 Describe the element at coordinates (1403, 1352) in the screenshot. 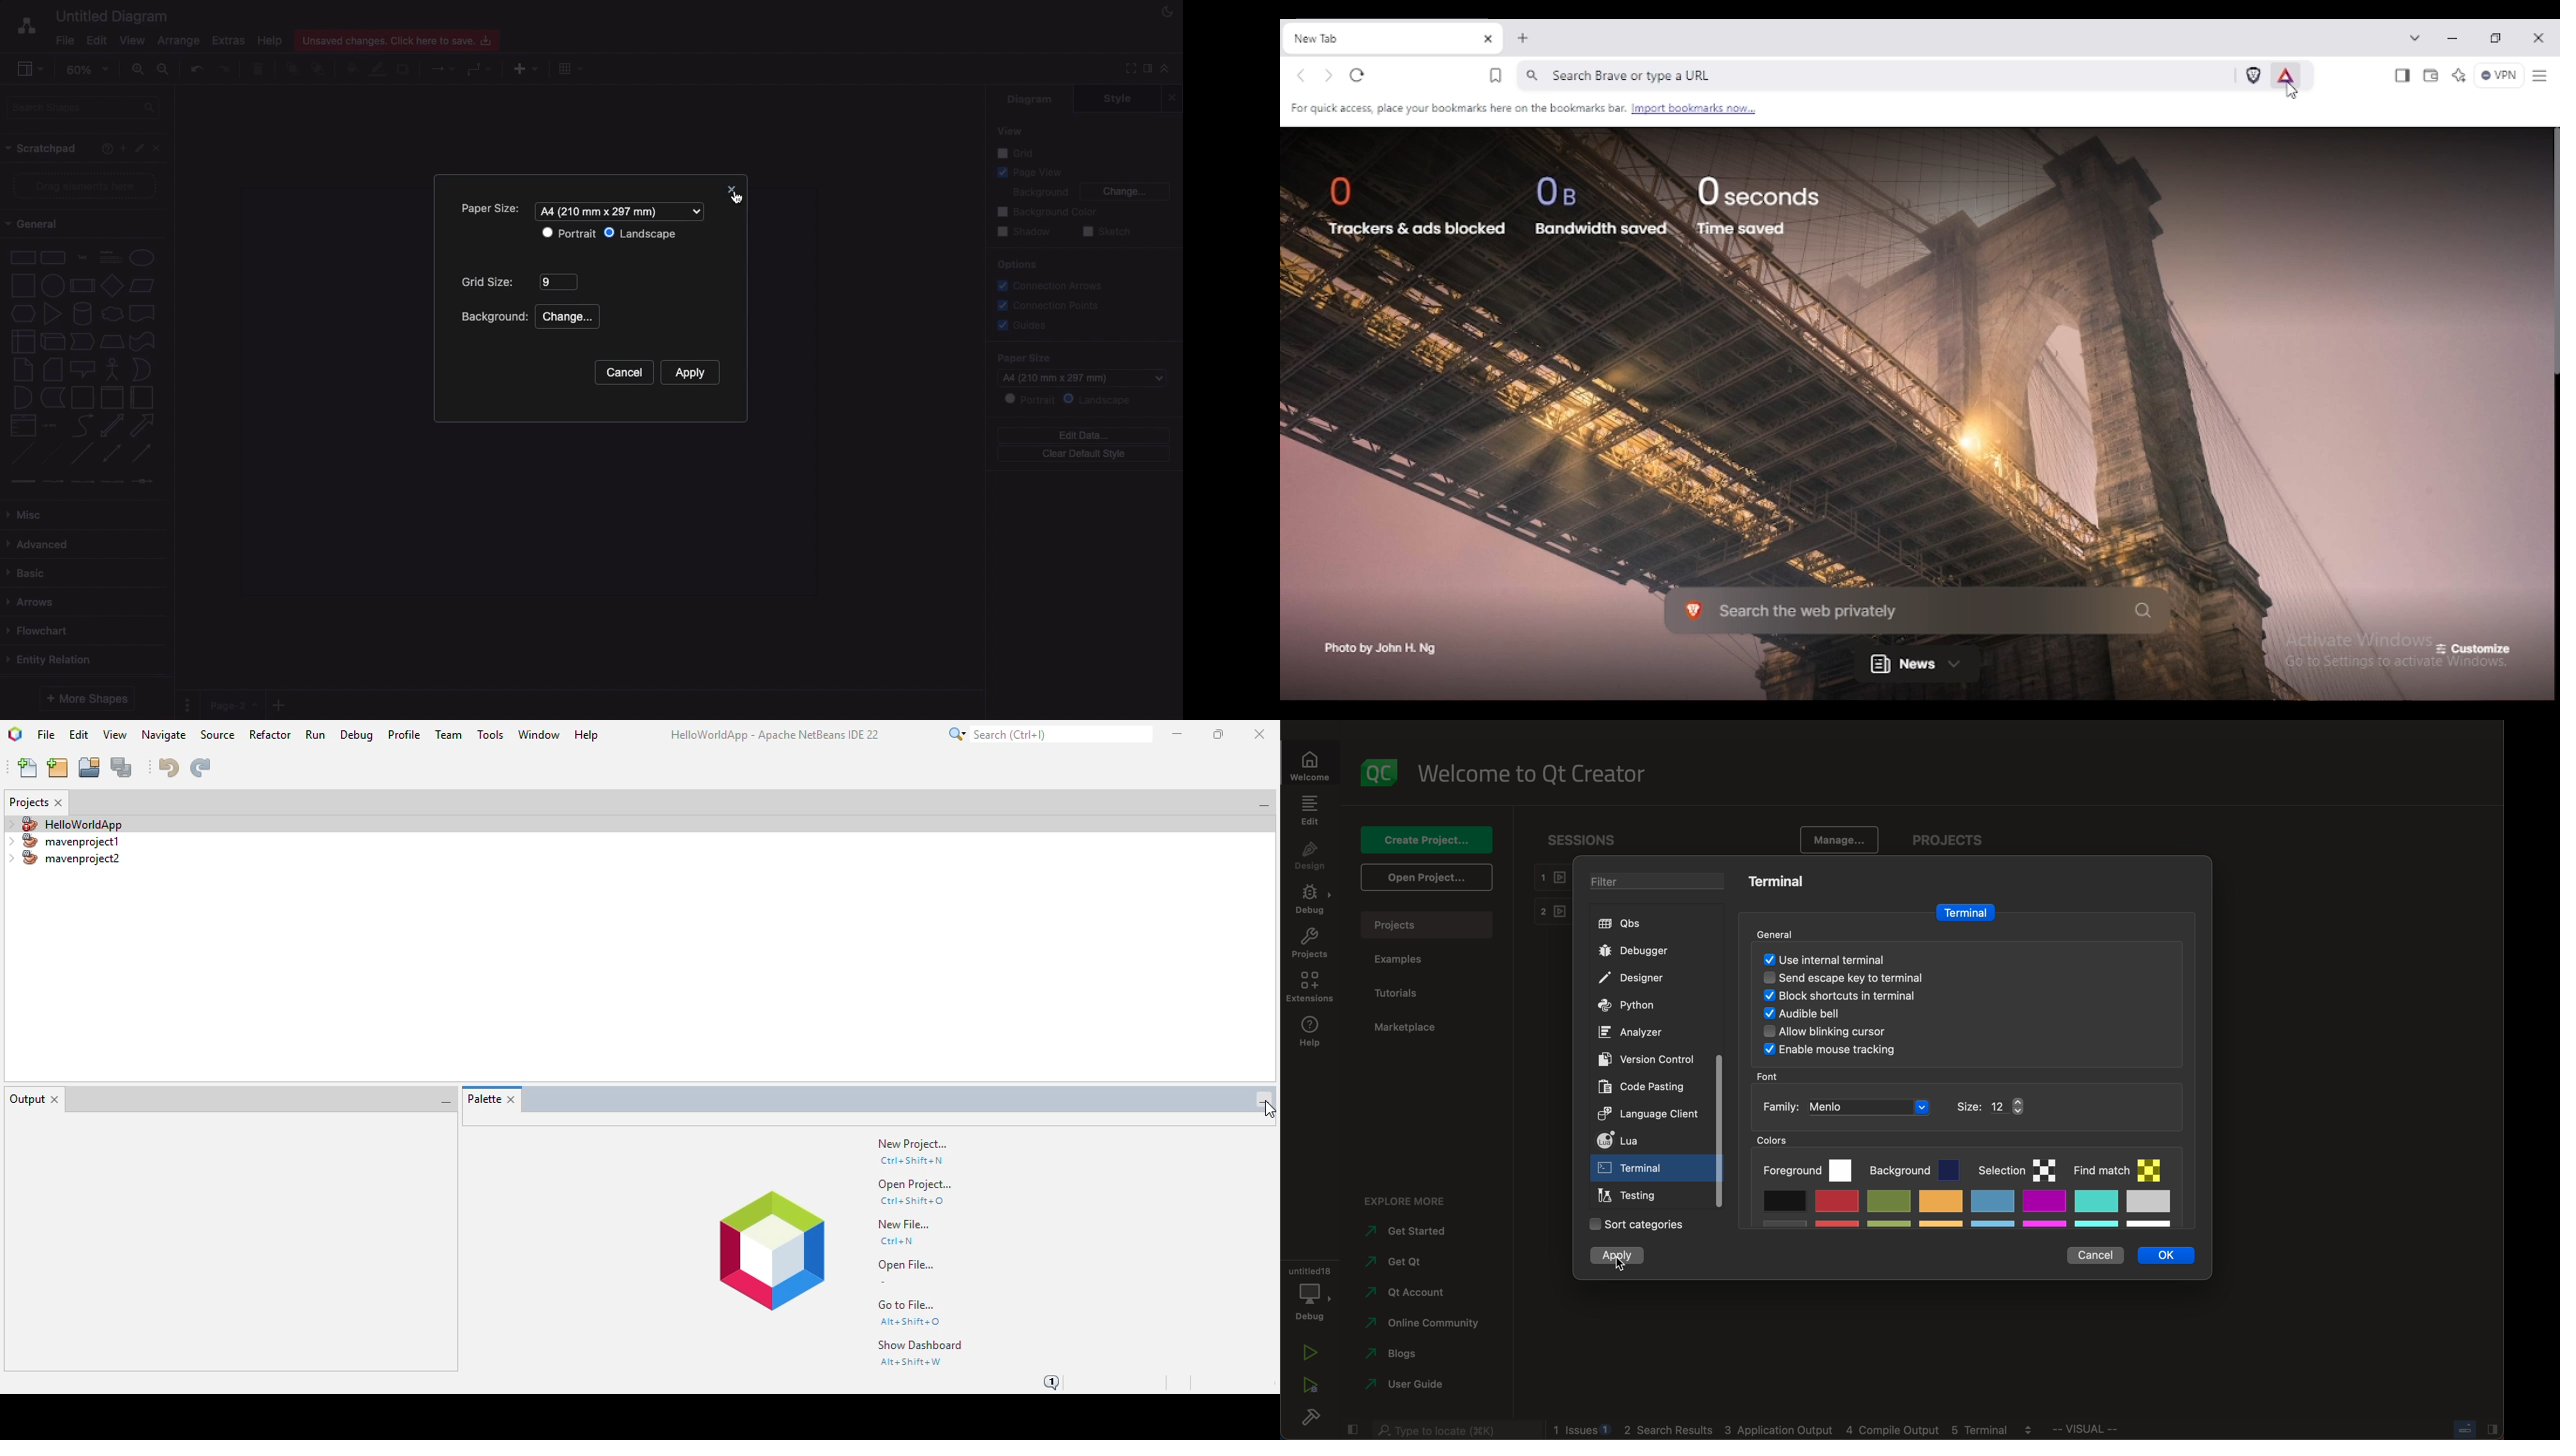

I see `blogs` at that location.